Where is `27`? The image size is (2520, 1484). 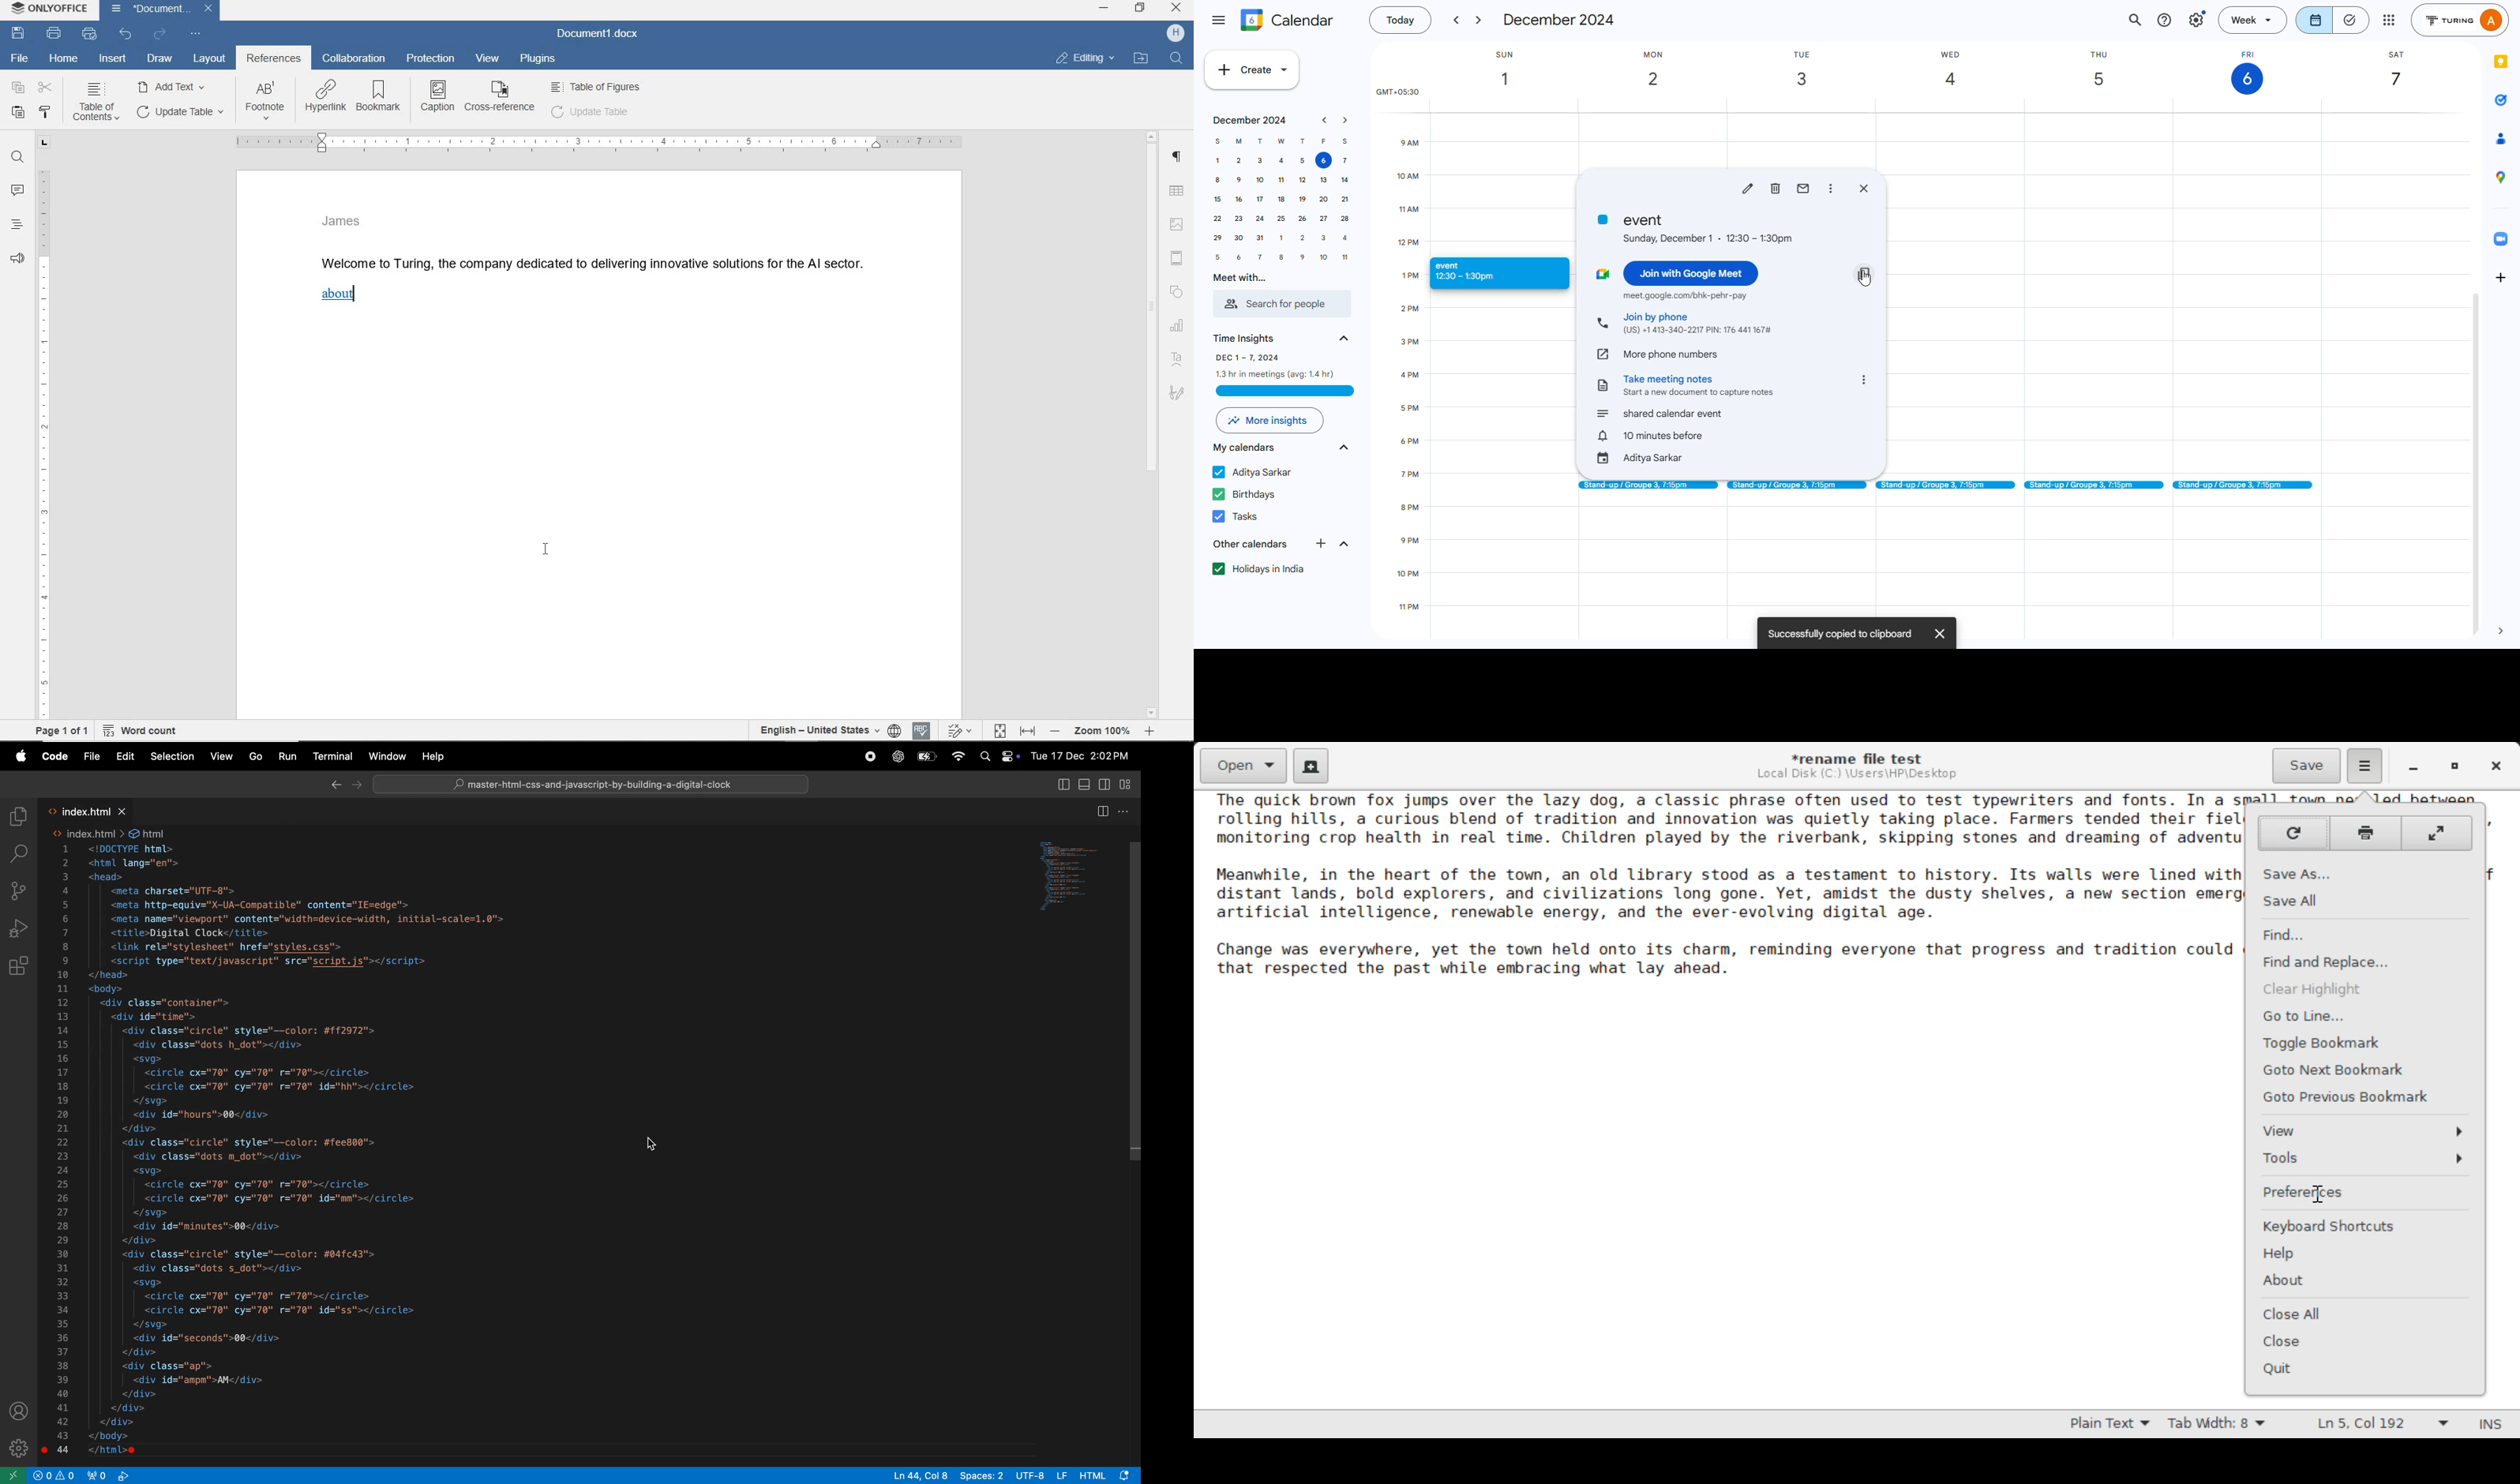 27 is located at coordinates (1322, 219).